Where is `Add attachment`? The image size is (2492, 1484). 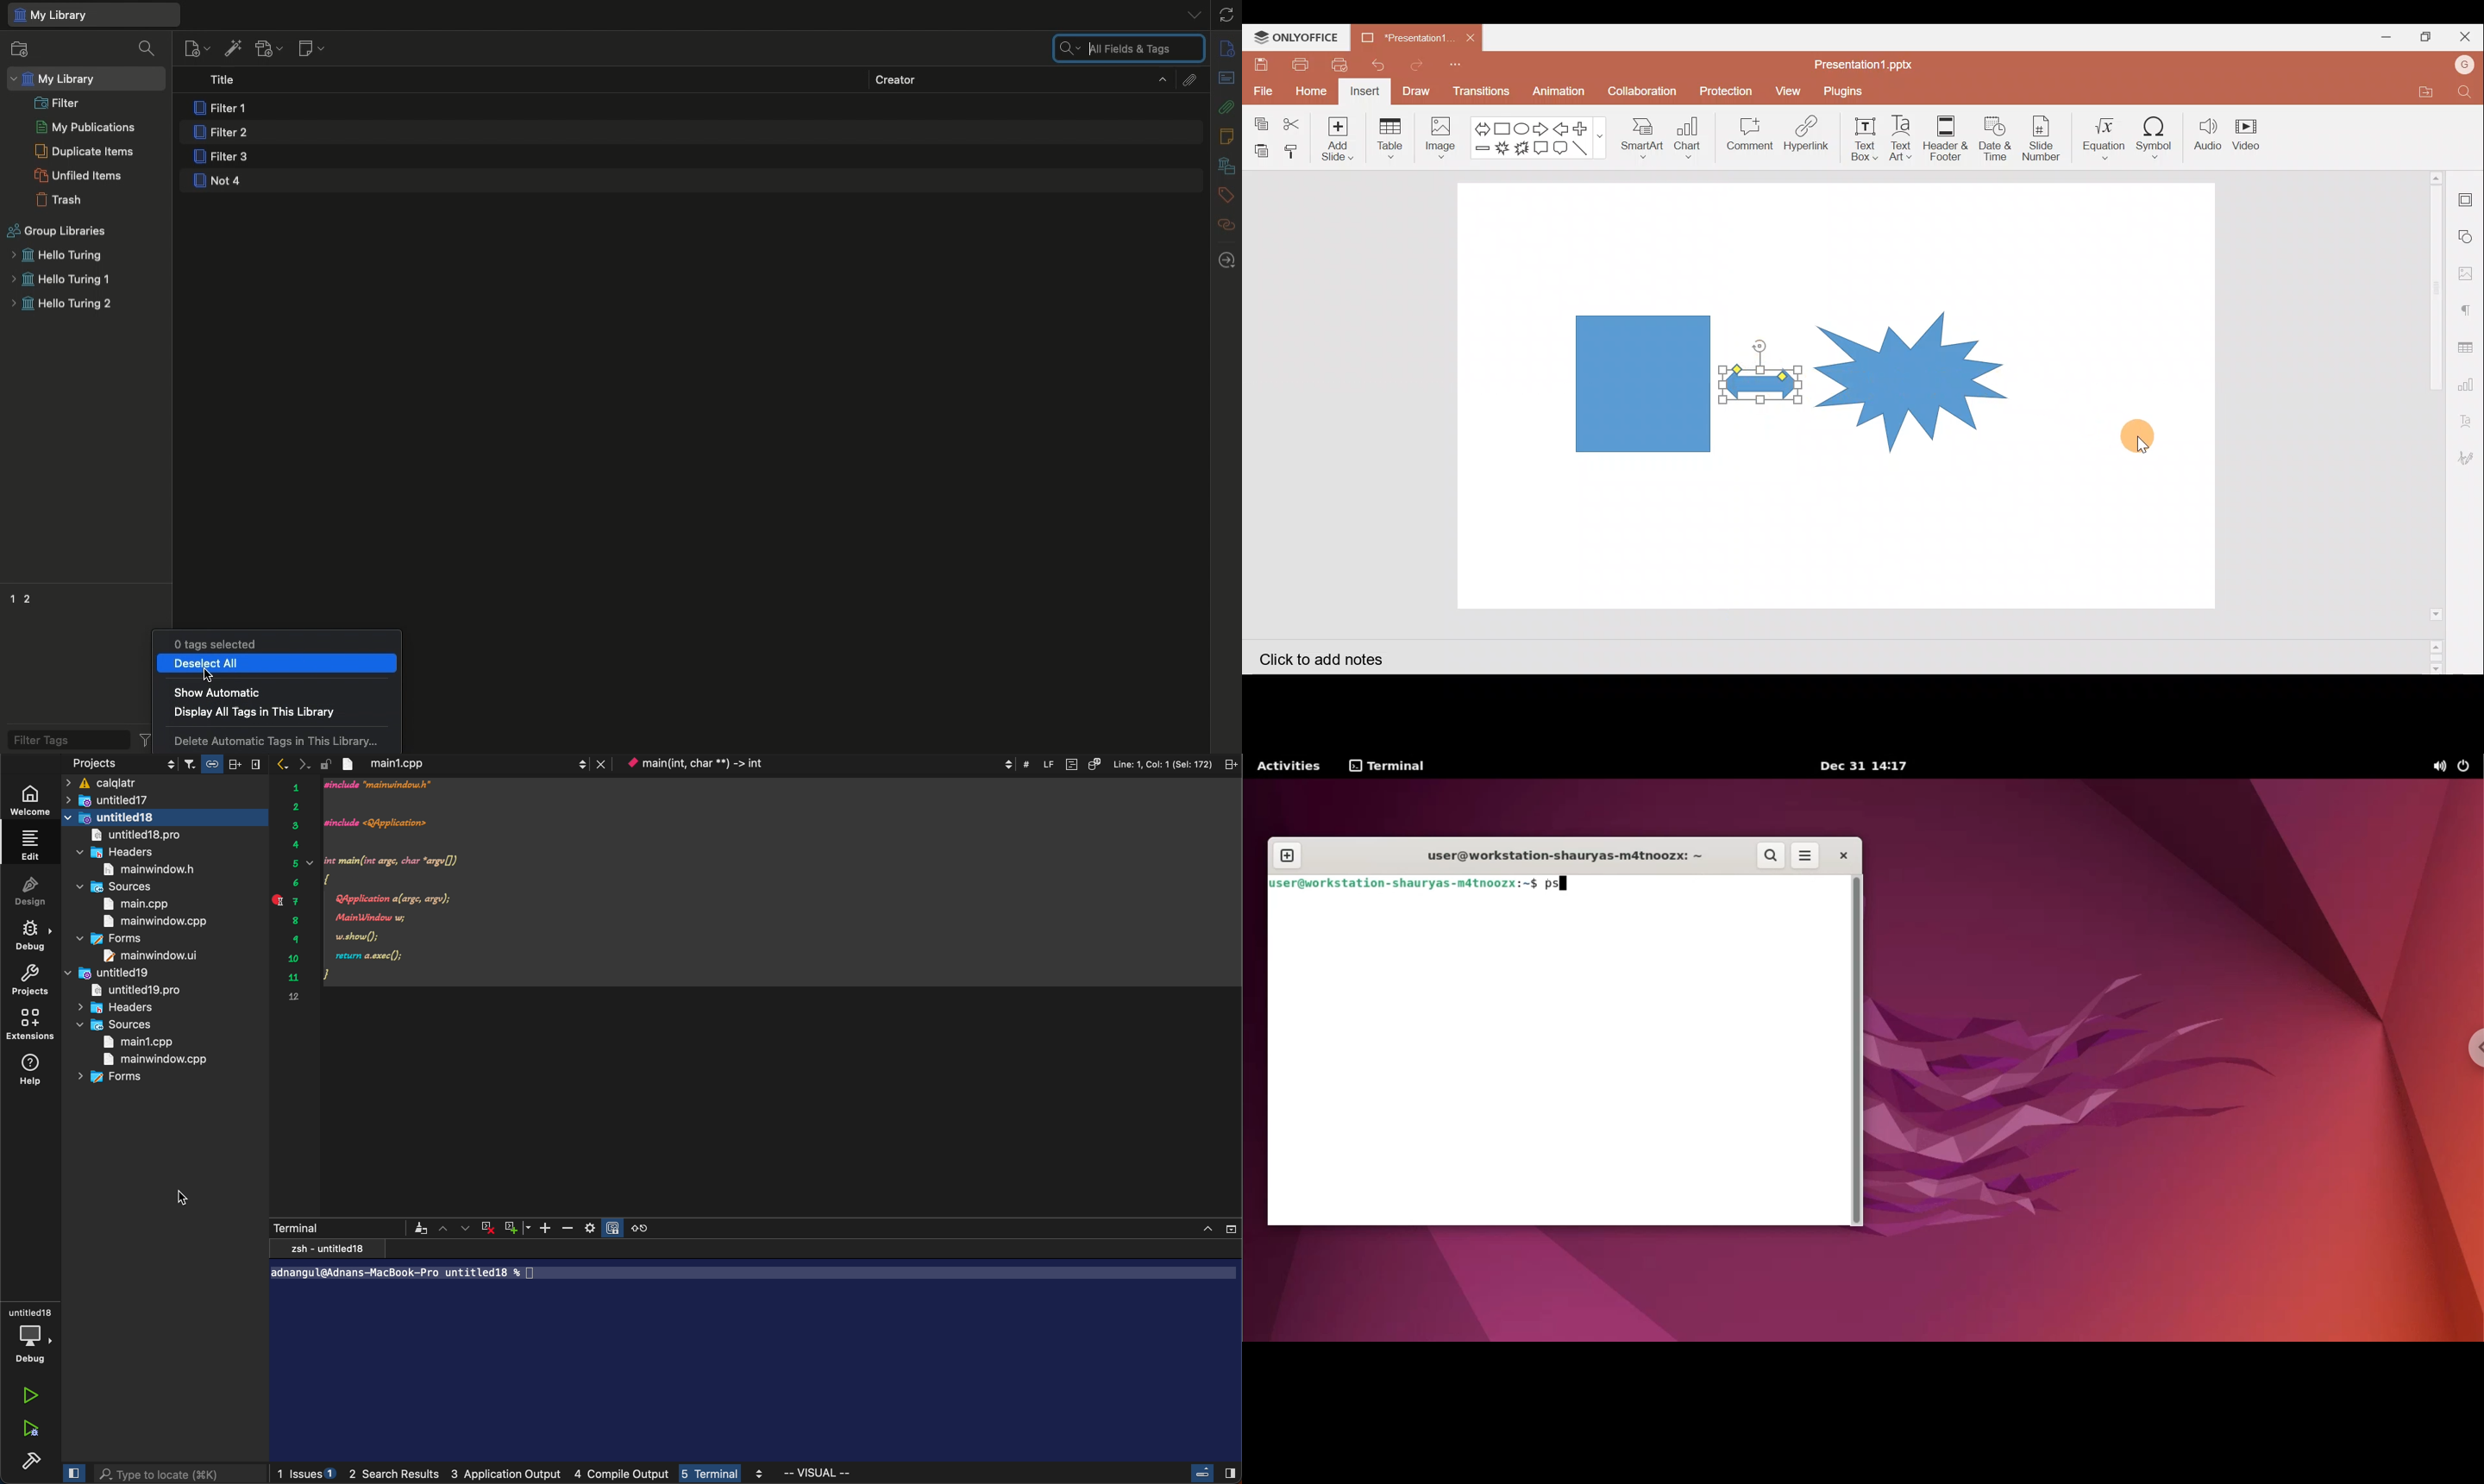 Add attachment is located at coordinates (267, 50).